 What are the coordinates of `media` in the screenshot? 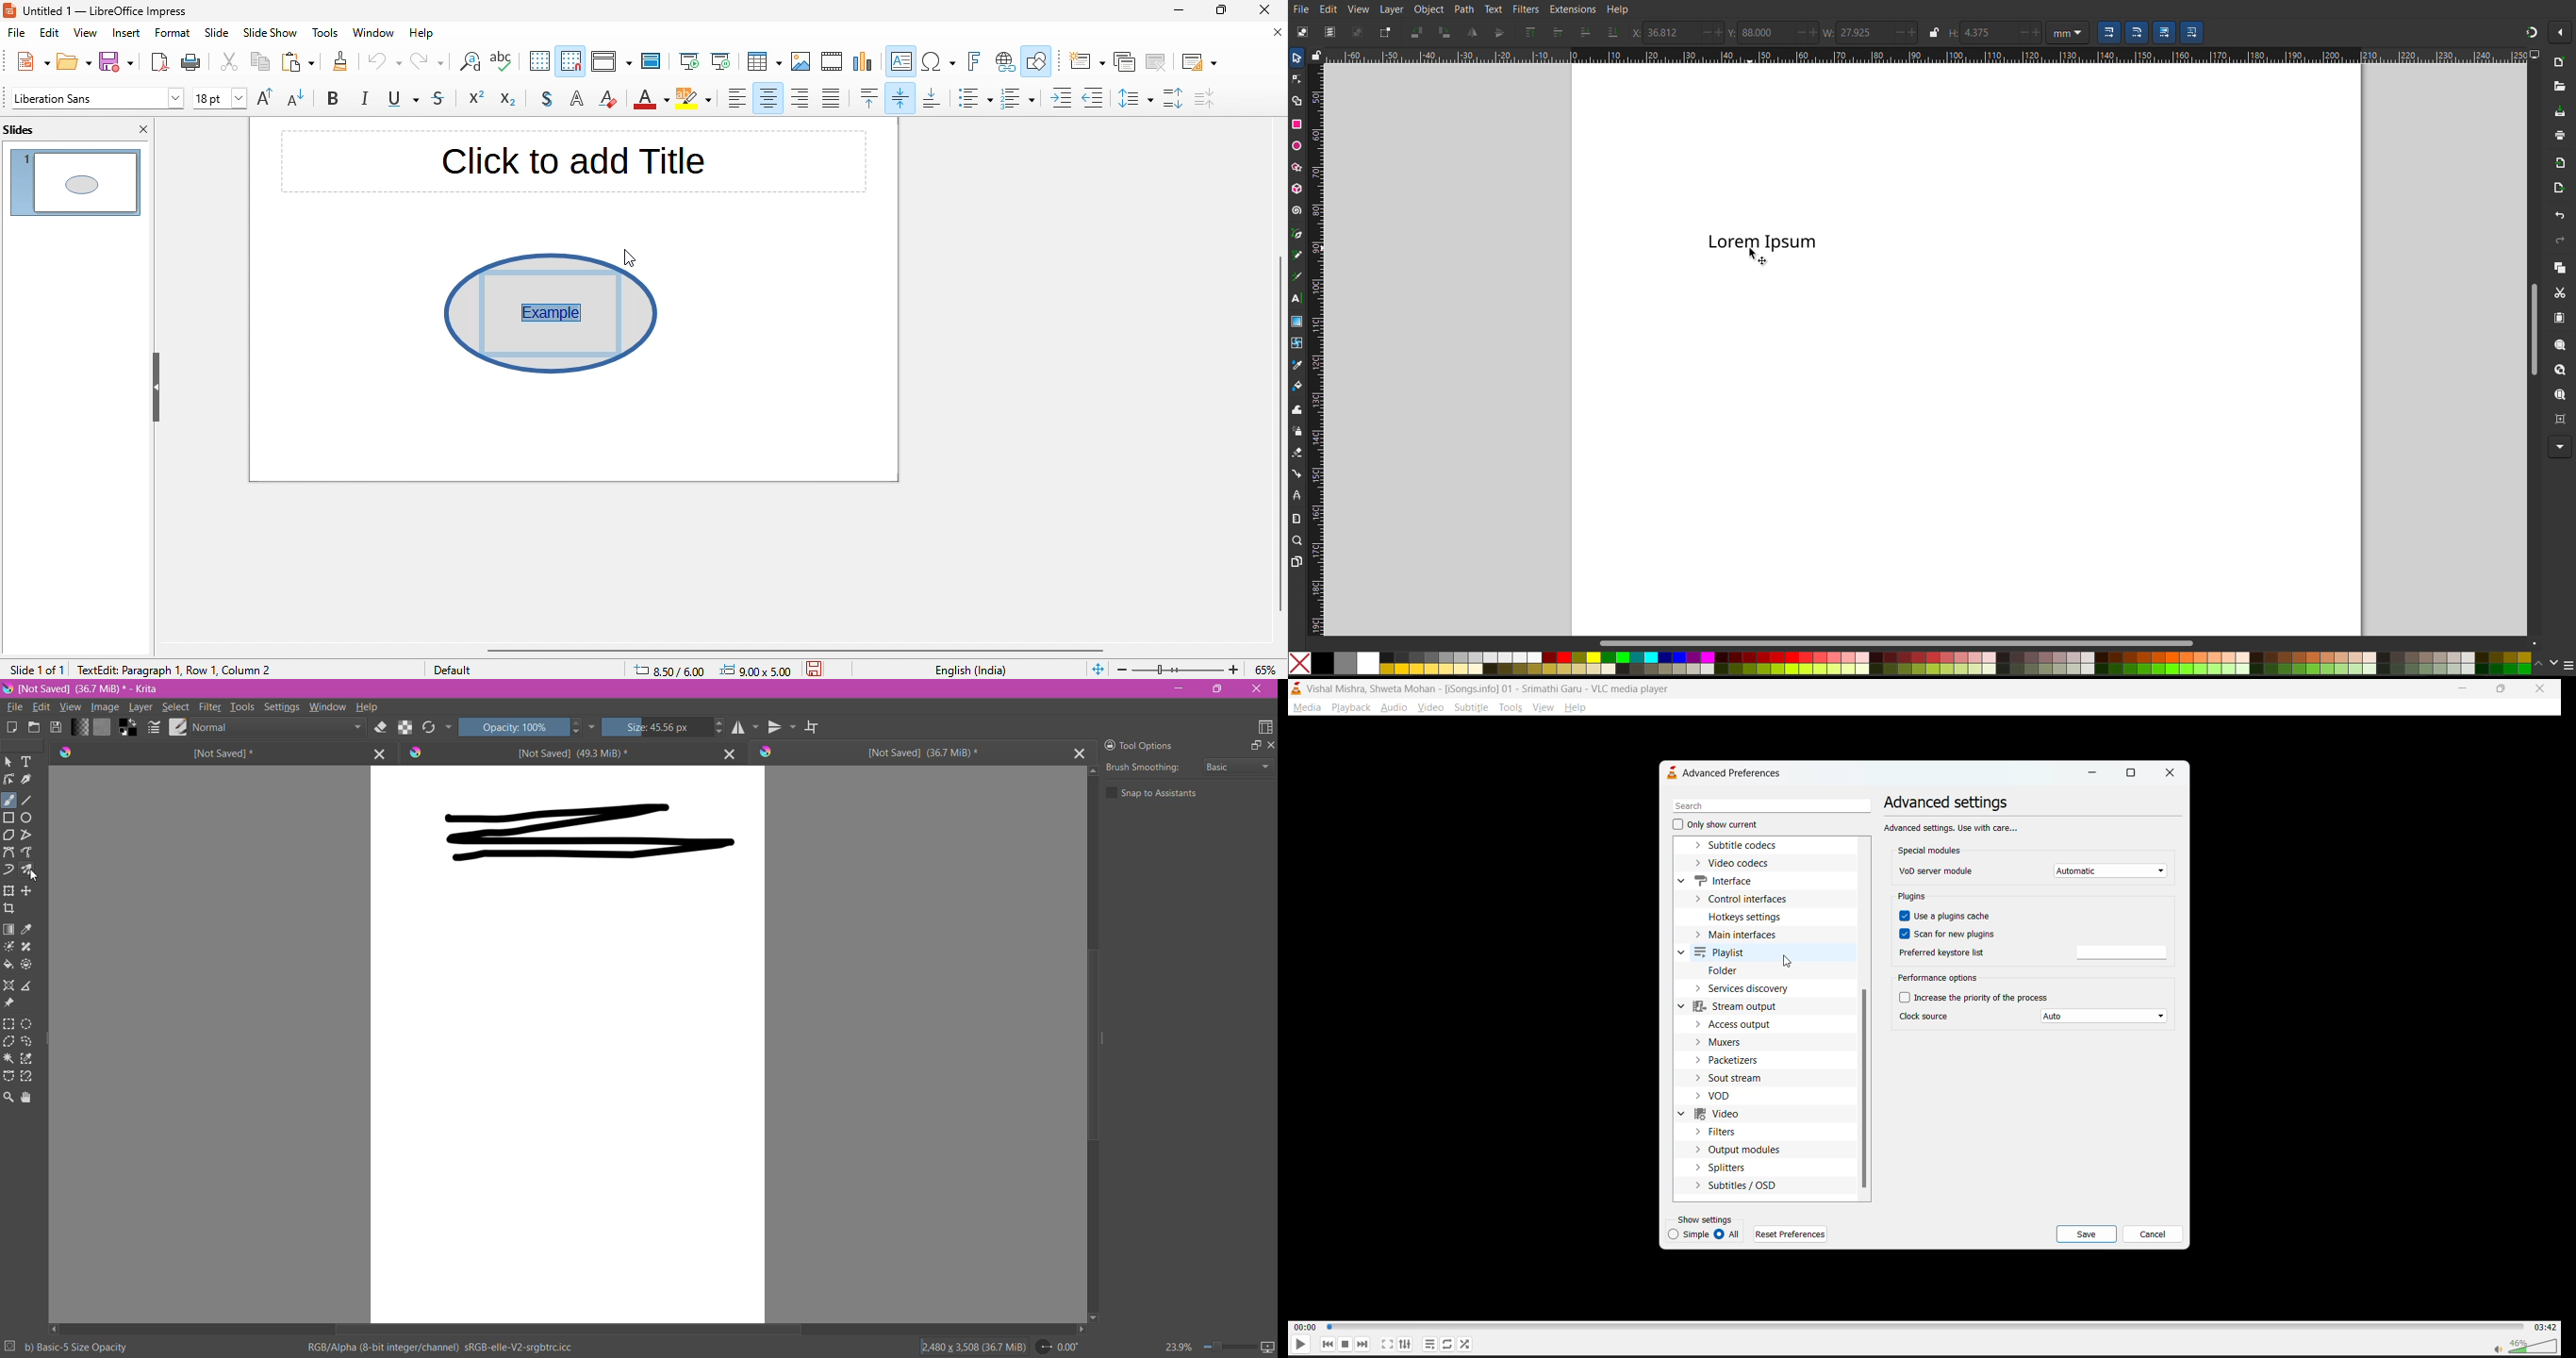 It's located at (1305, 706).